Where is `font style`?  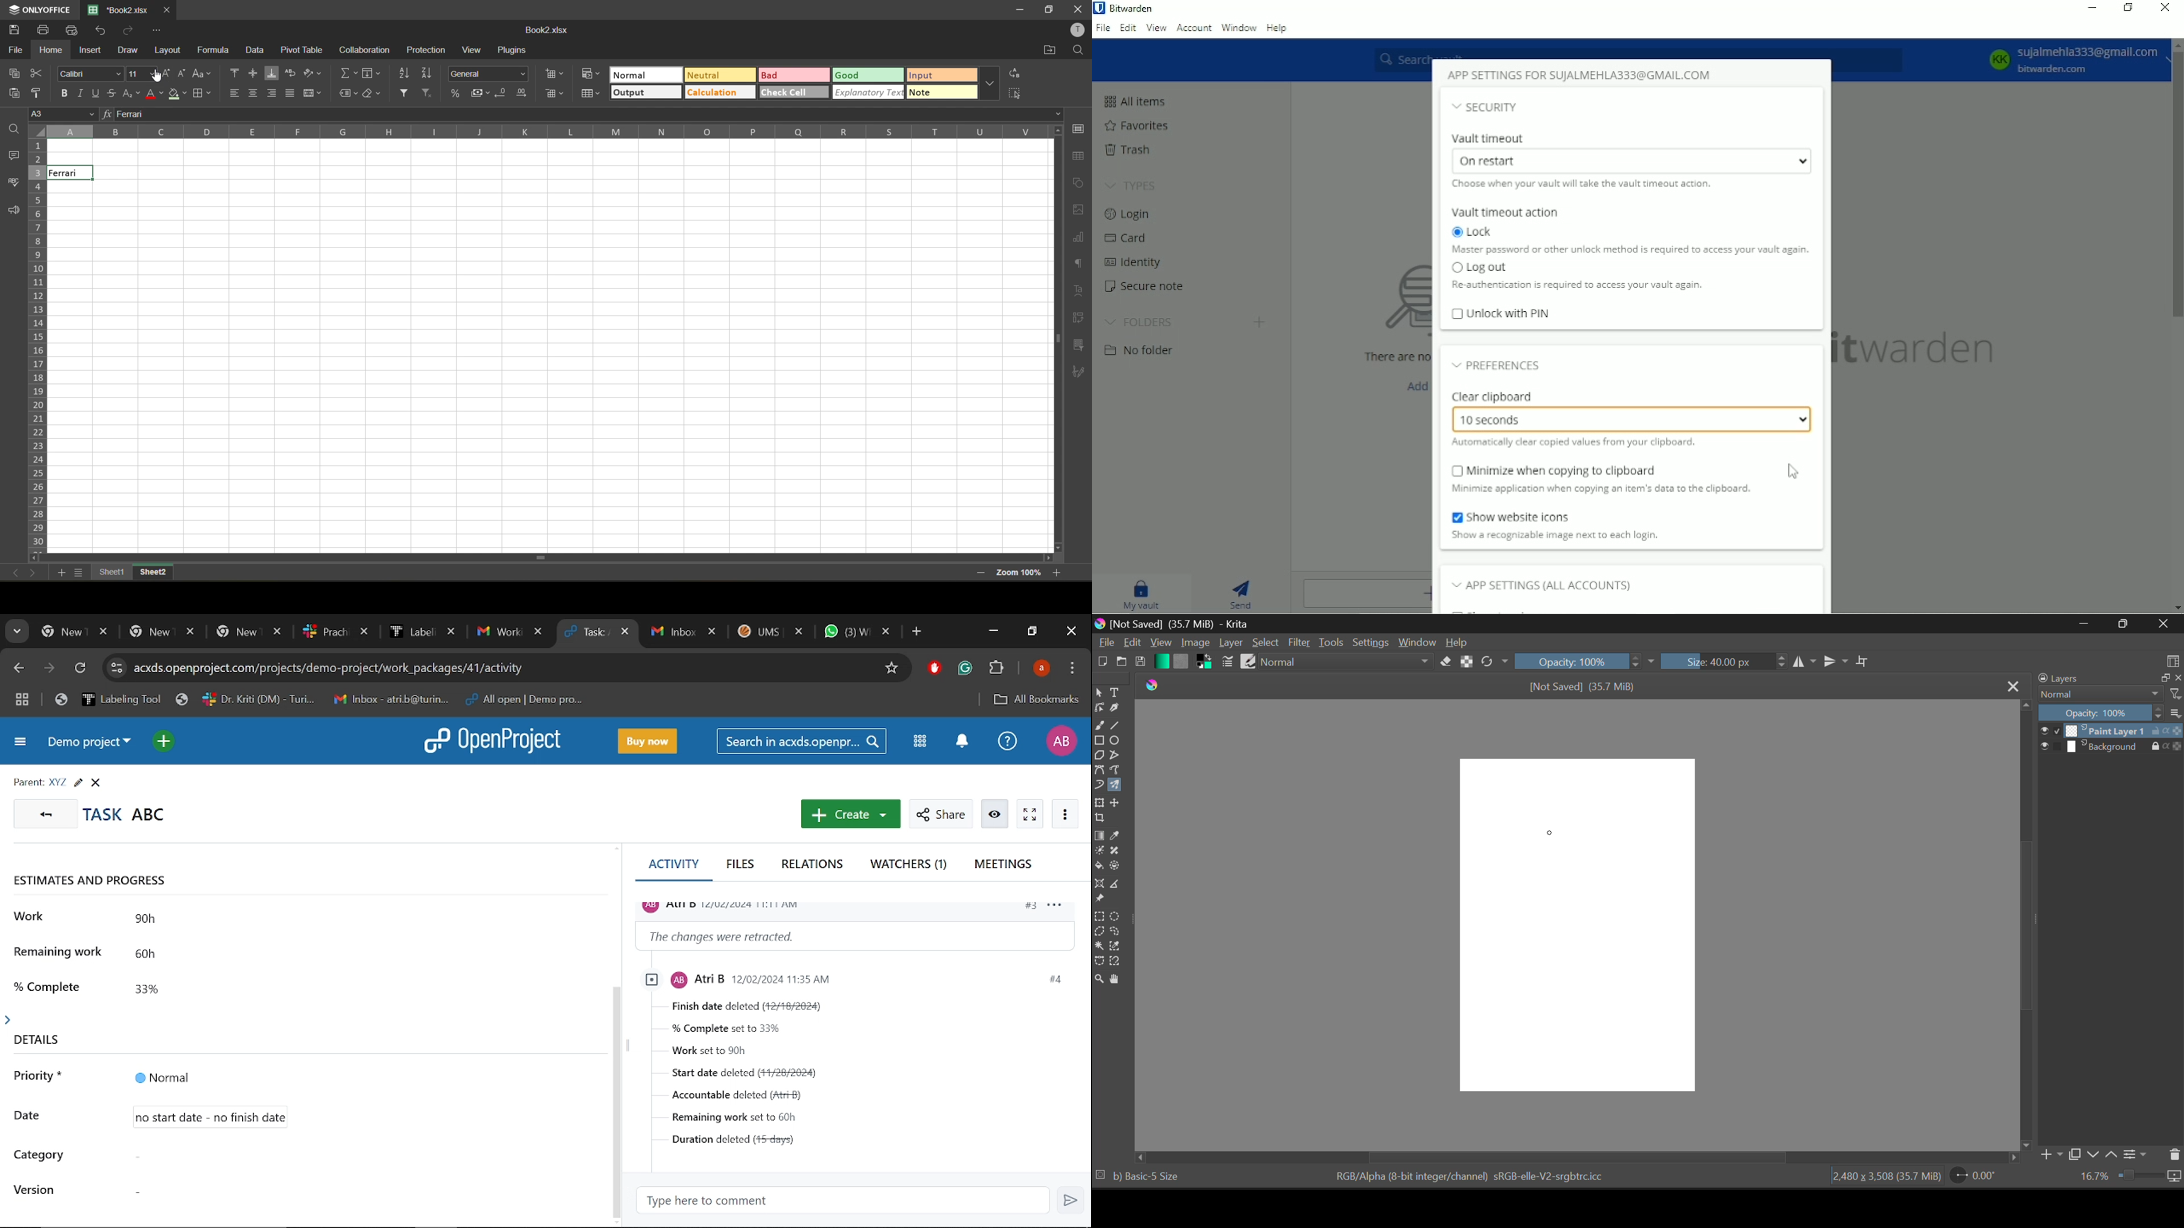
font style is located at coordinates (90, 73).